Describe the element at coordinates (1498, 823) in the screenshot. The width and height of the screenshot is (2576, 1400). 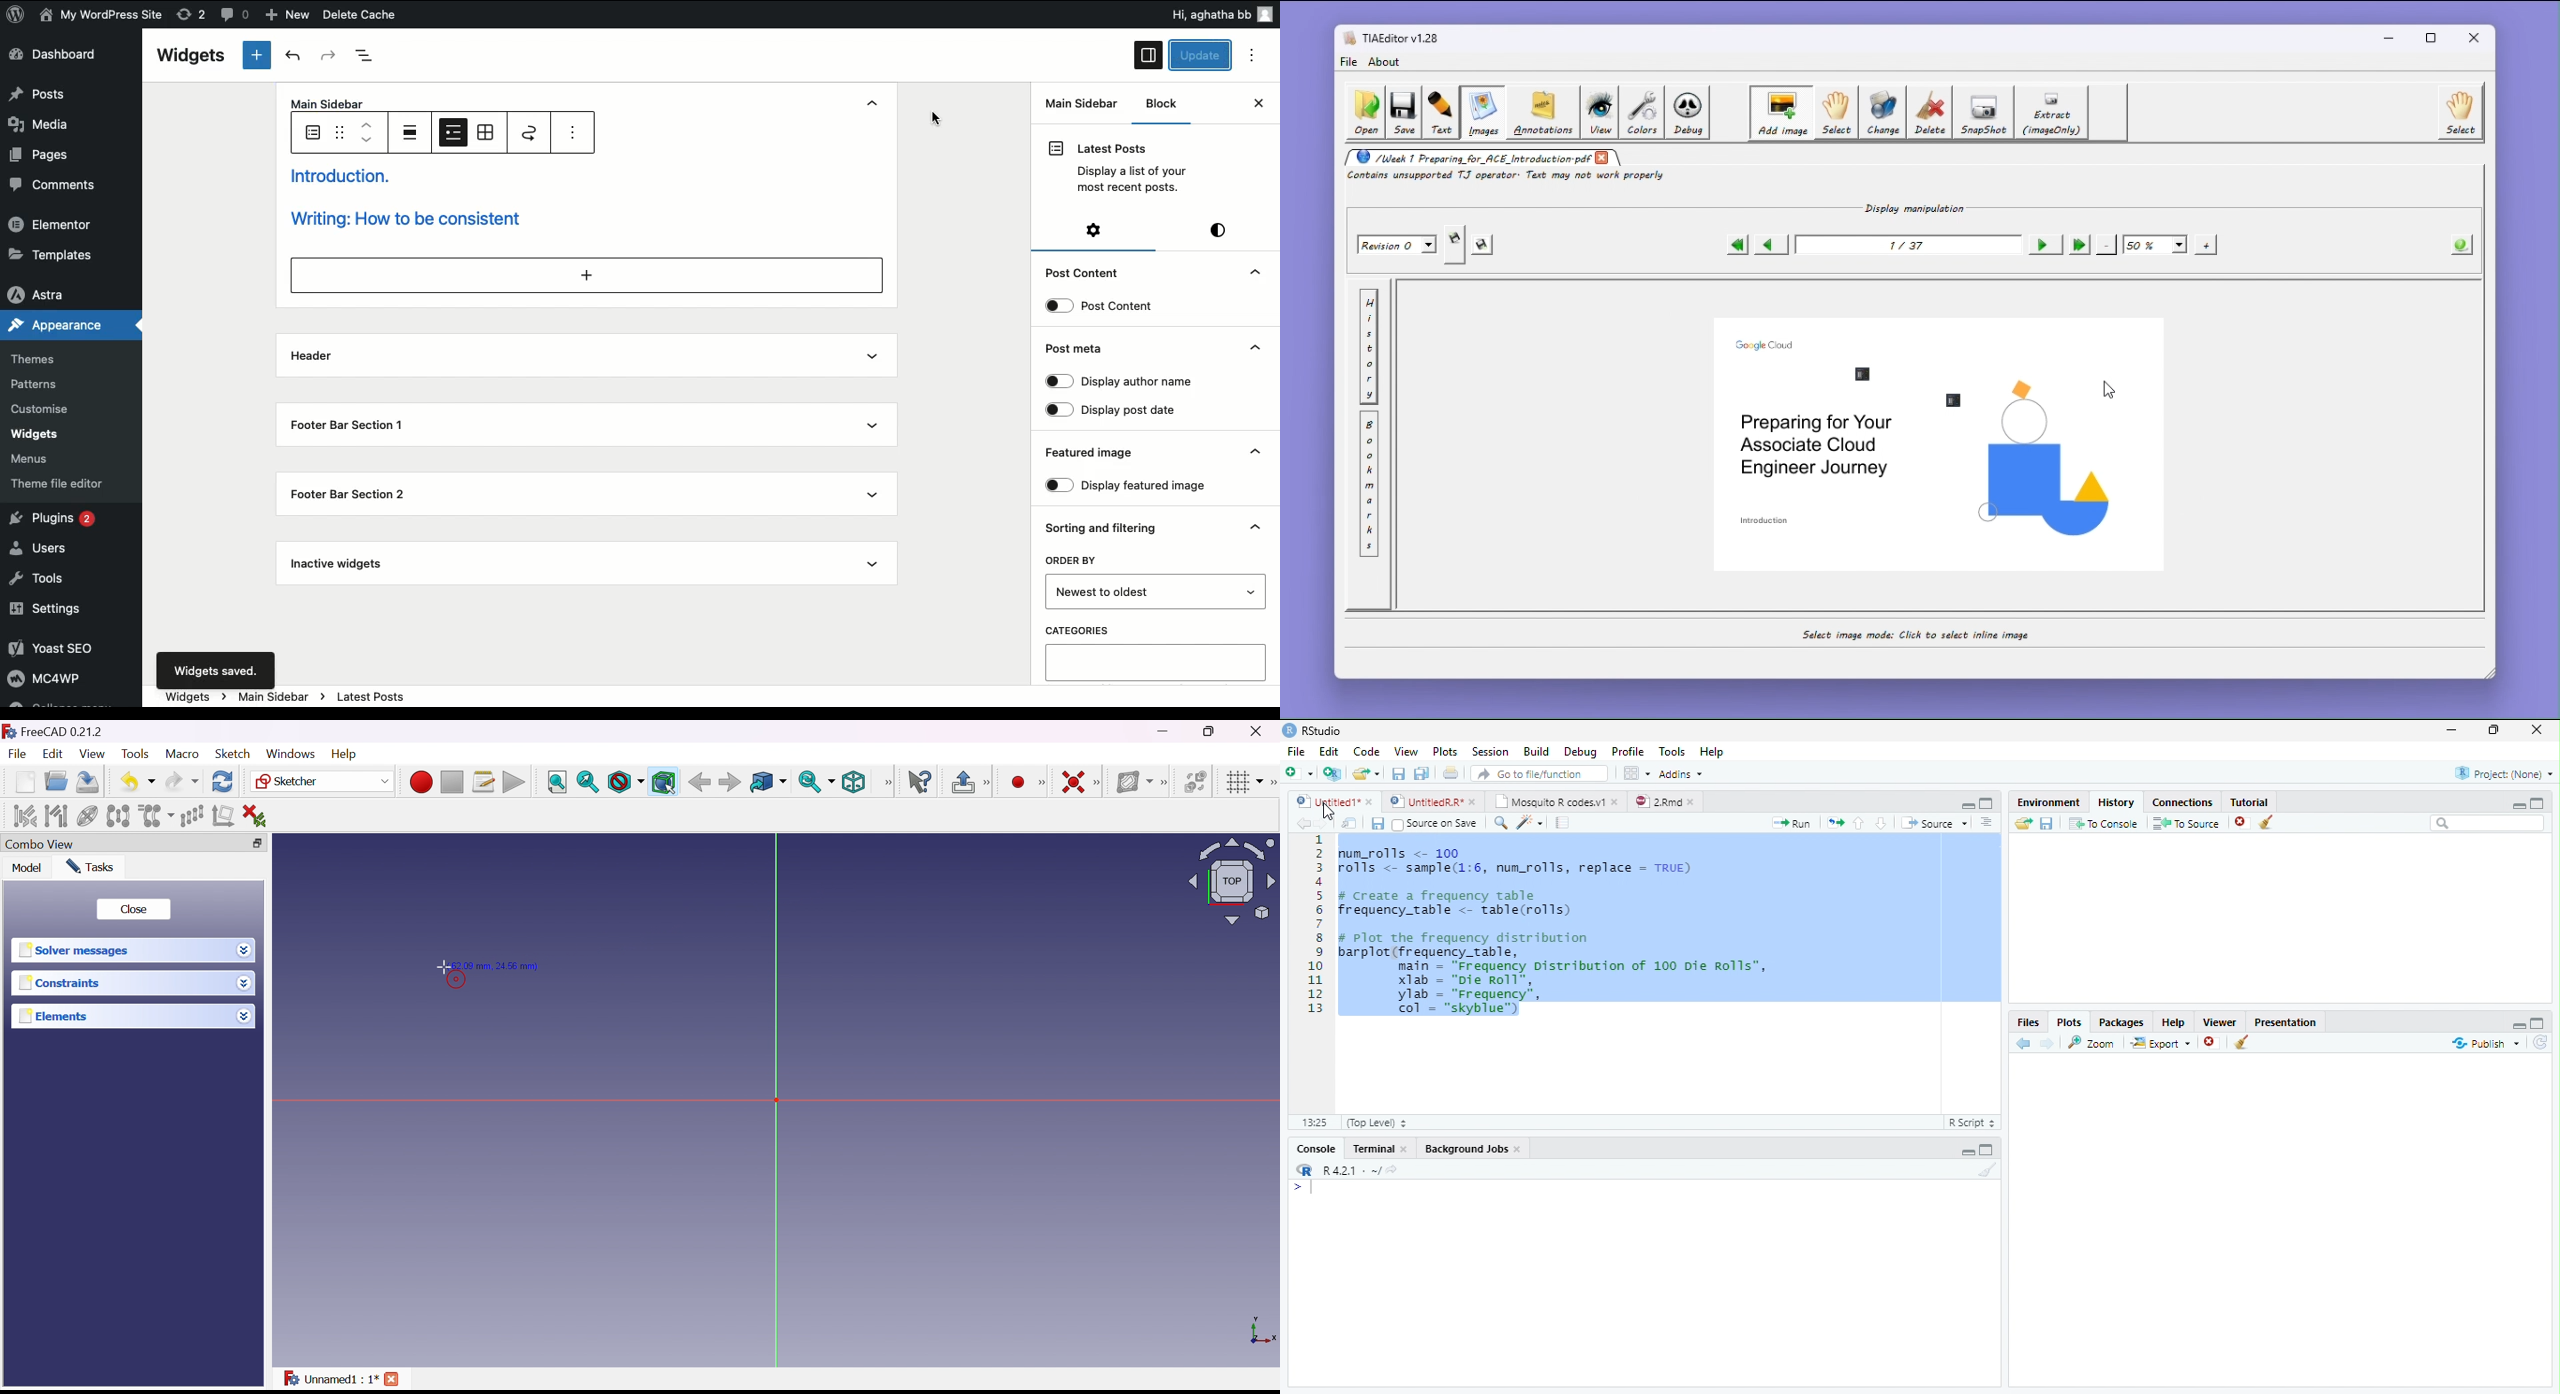
I see `Find/Replace` at that location.